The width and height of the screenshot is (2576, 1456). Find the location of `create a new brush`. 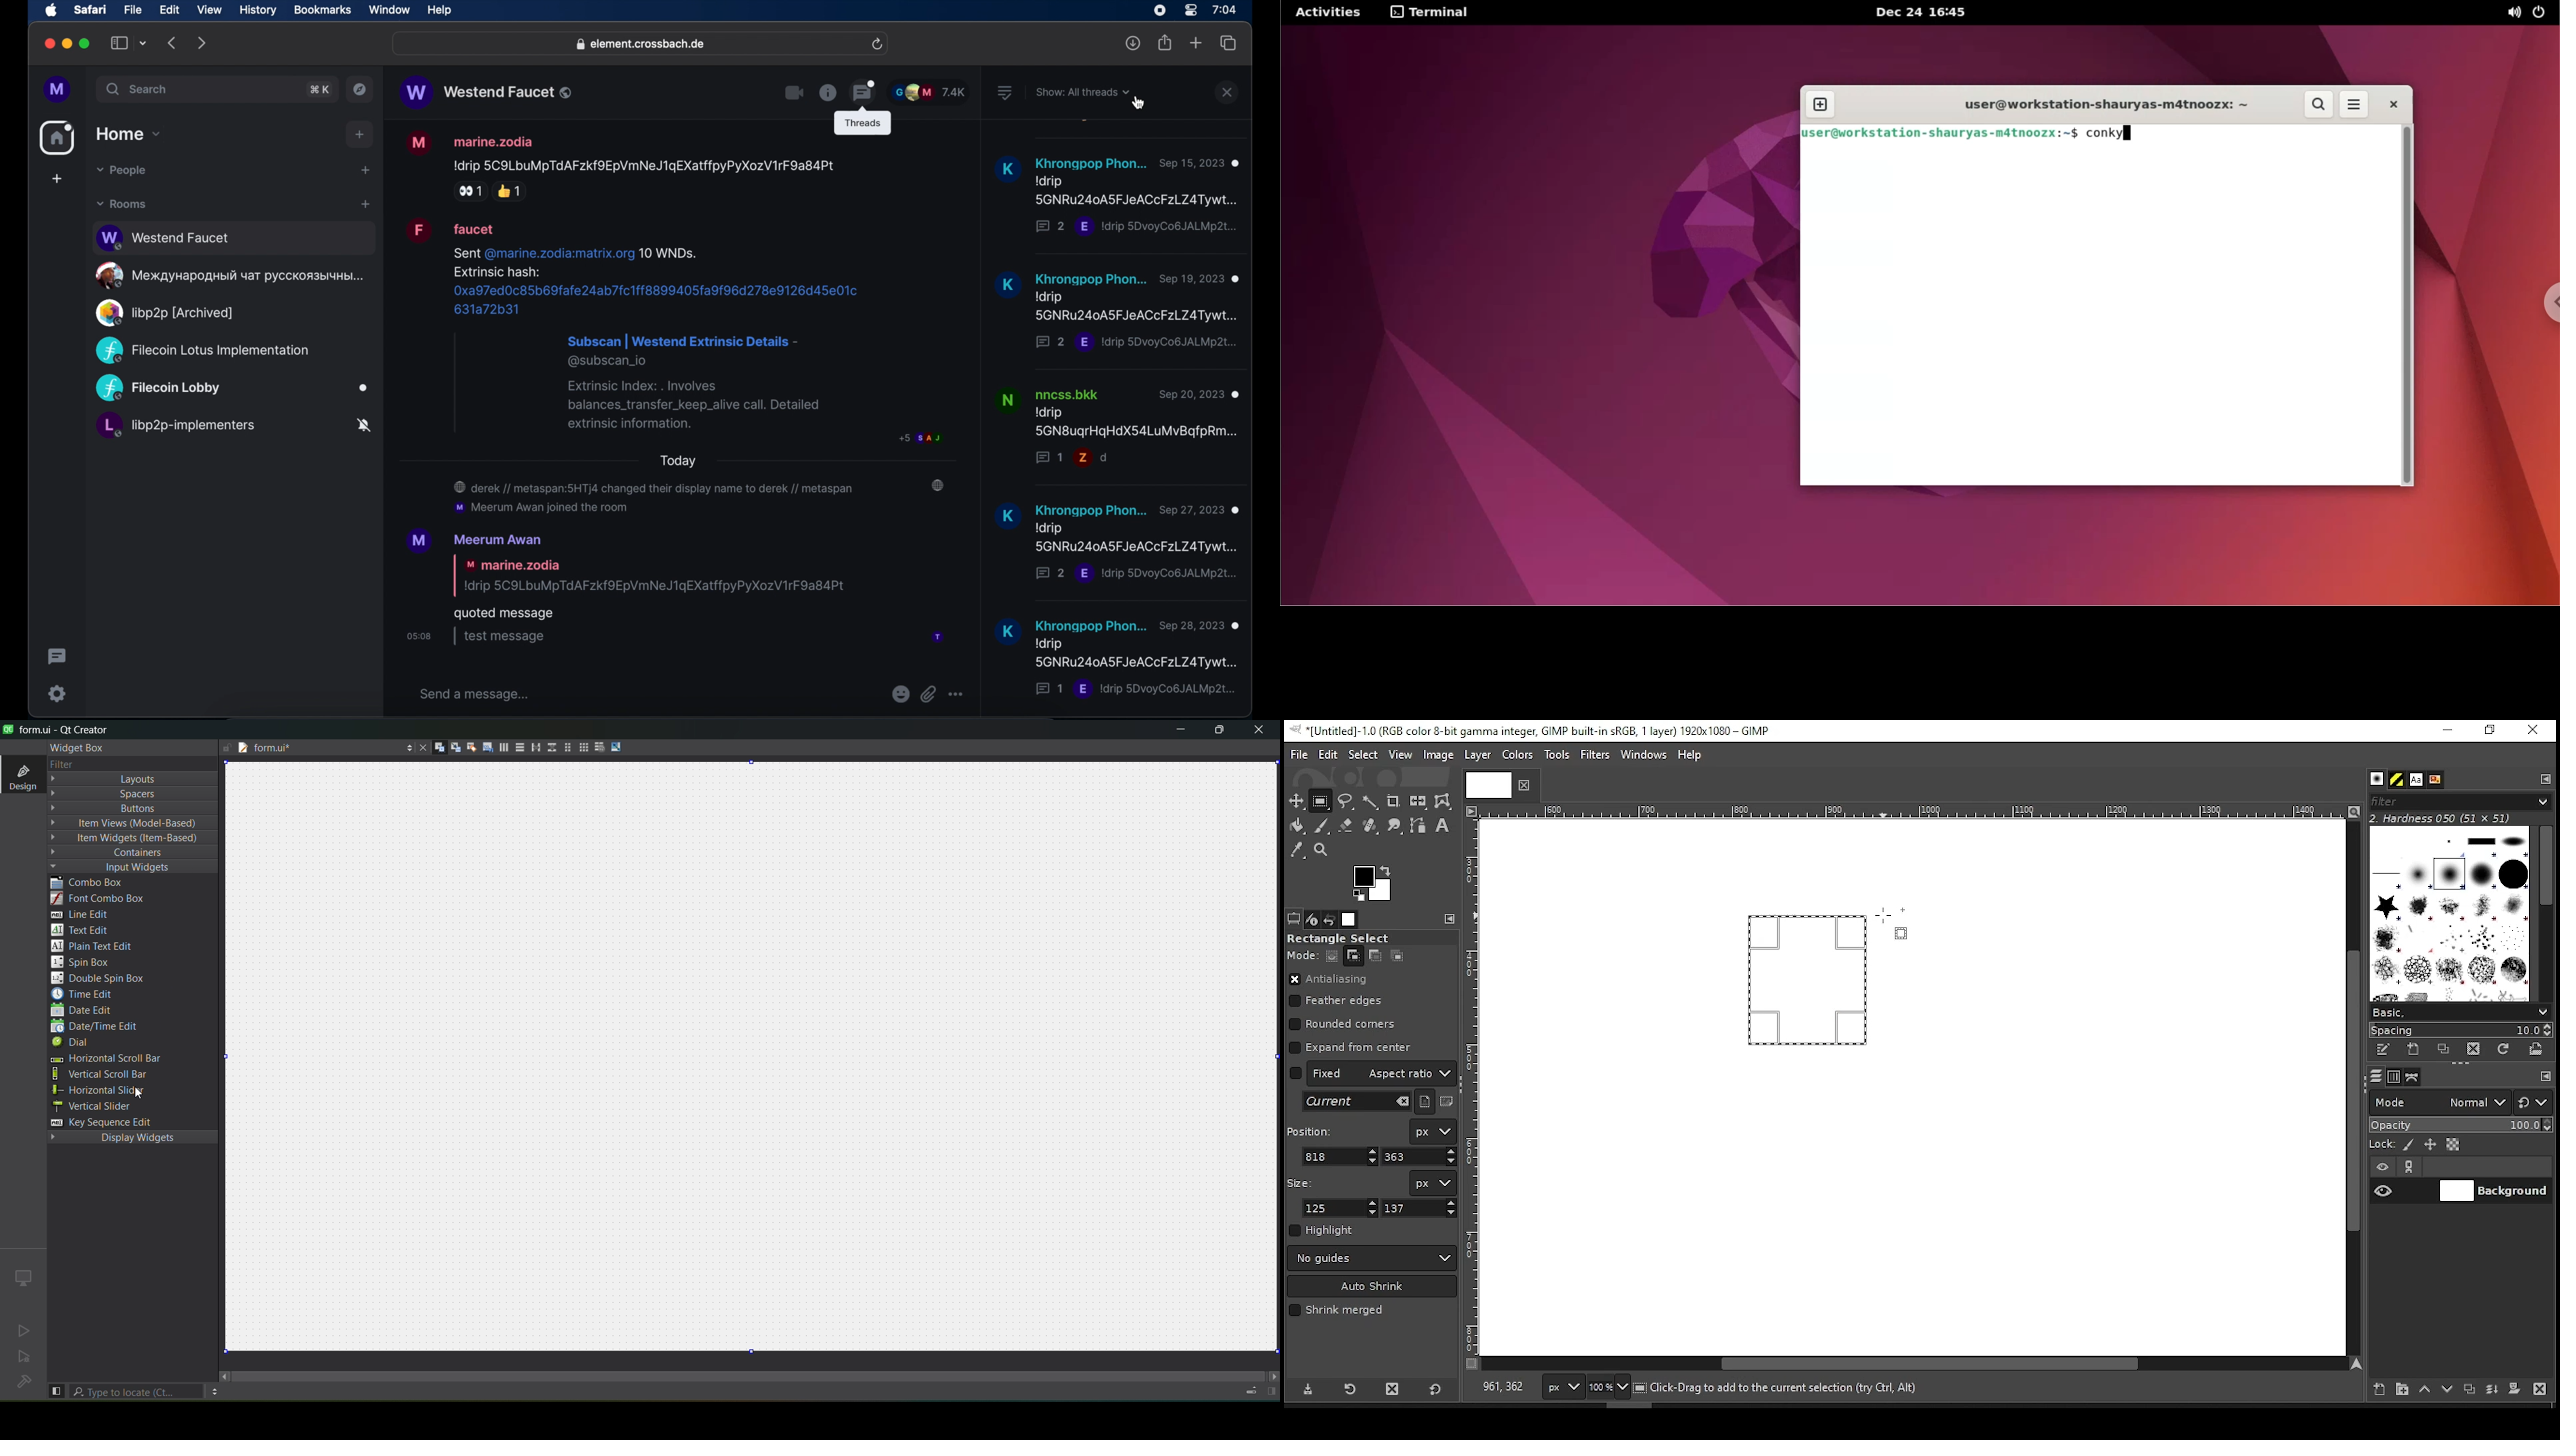

create a new brush is located at coordinates (2416, 1049).